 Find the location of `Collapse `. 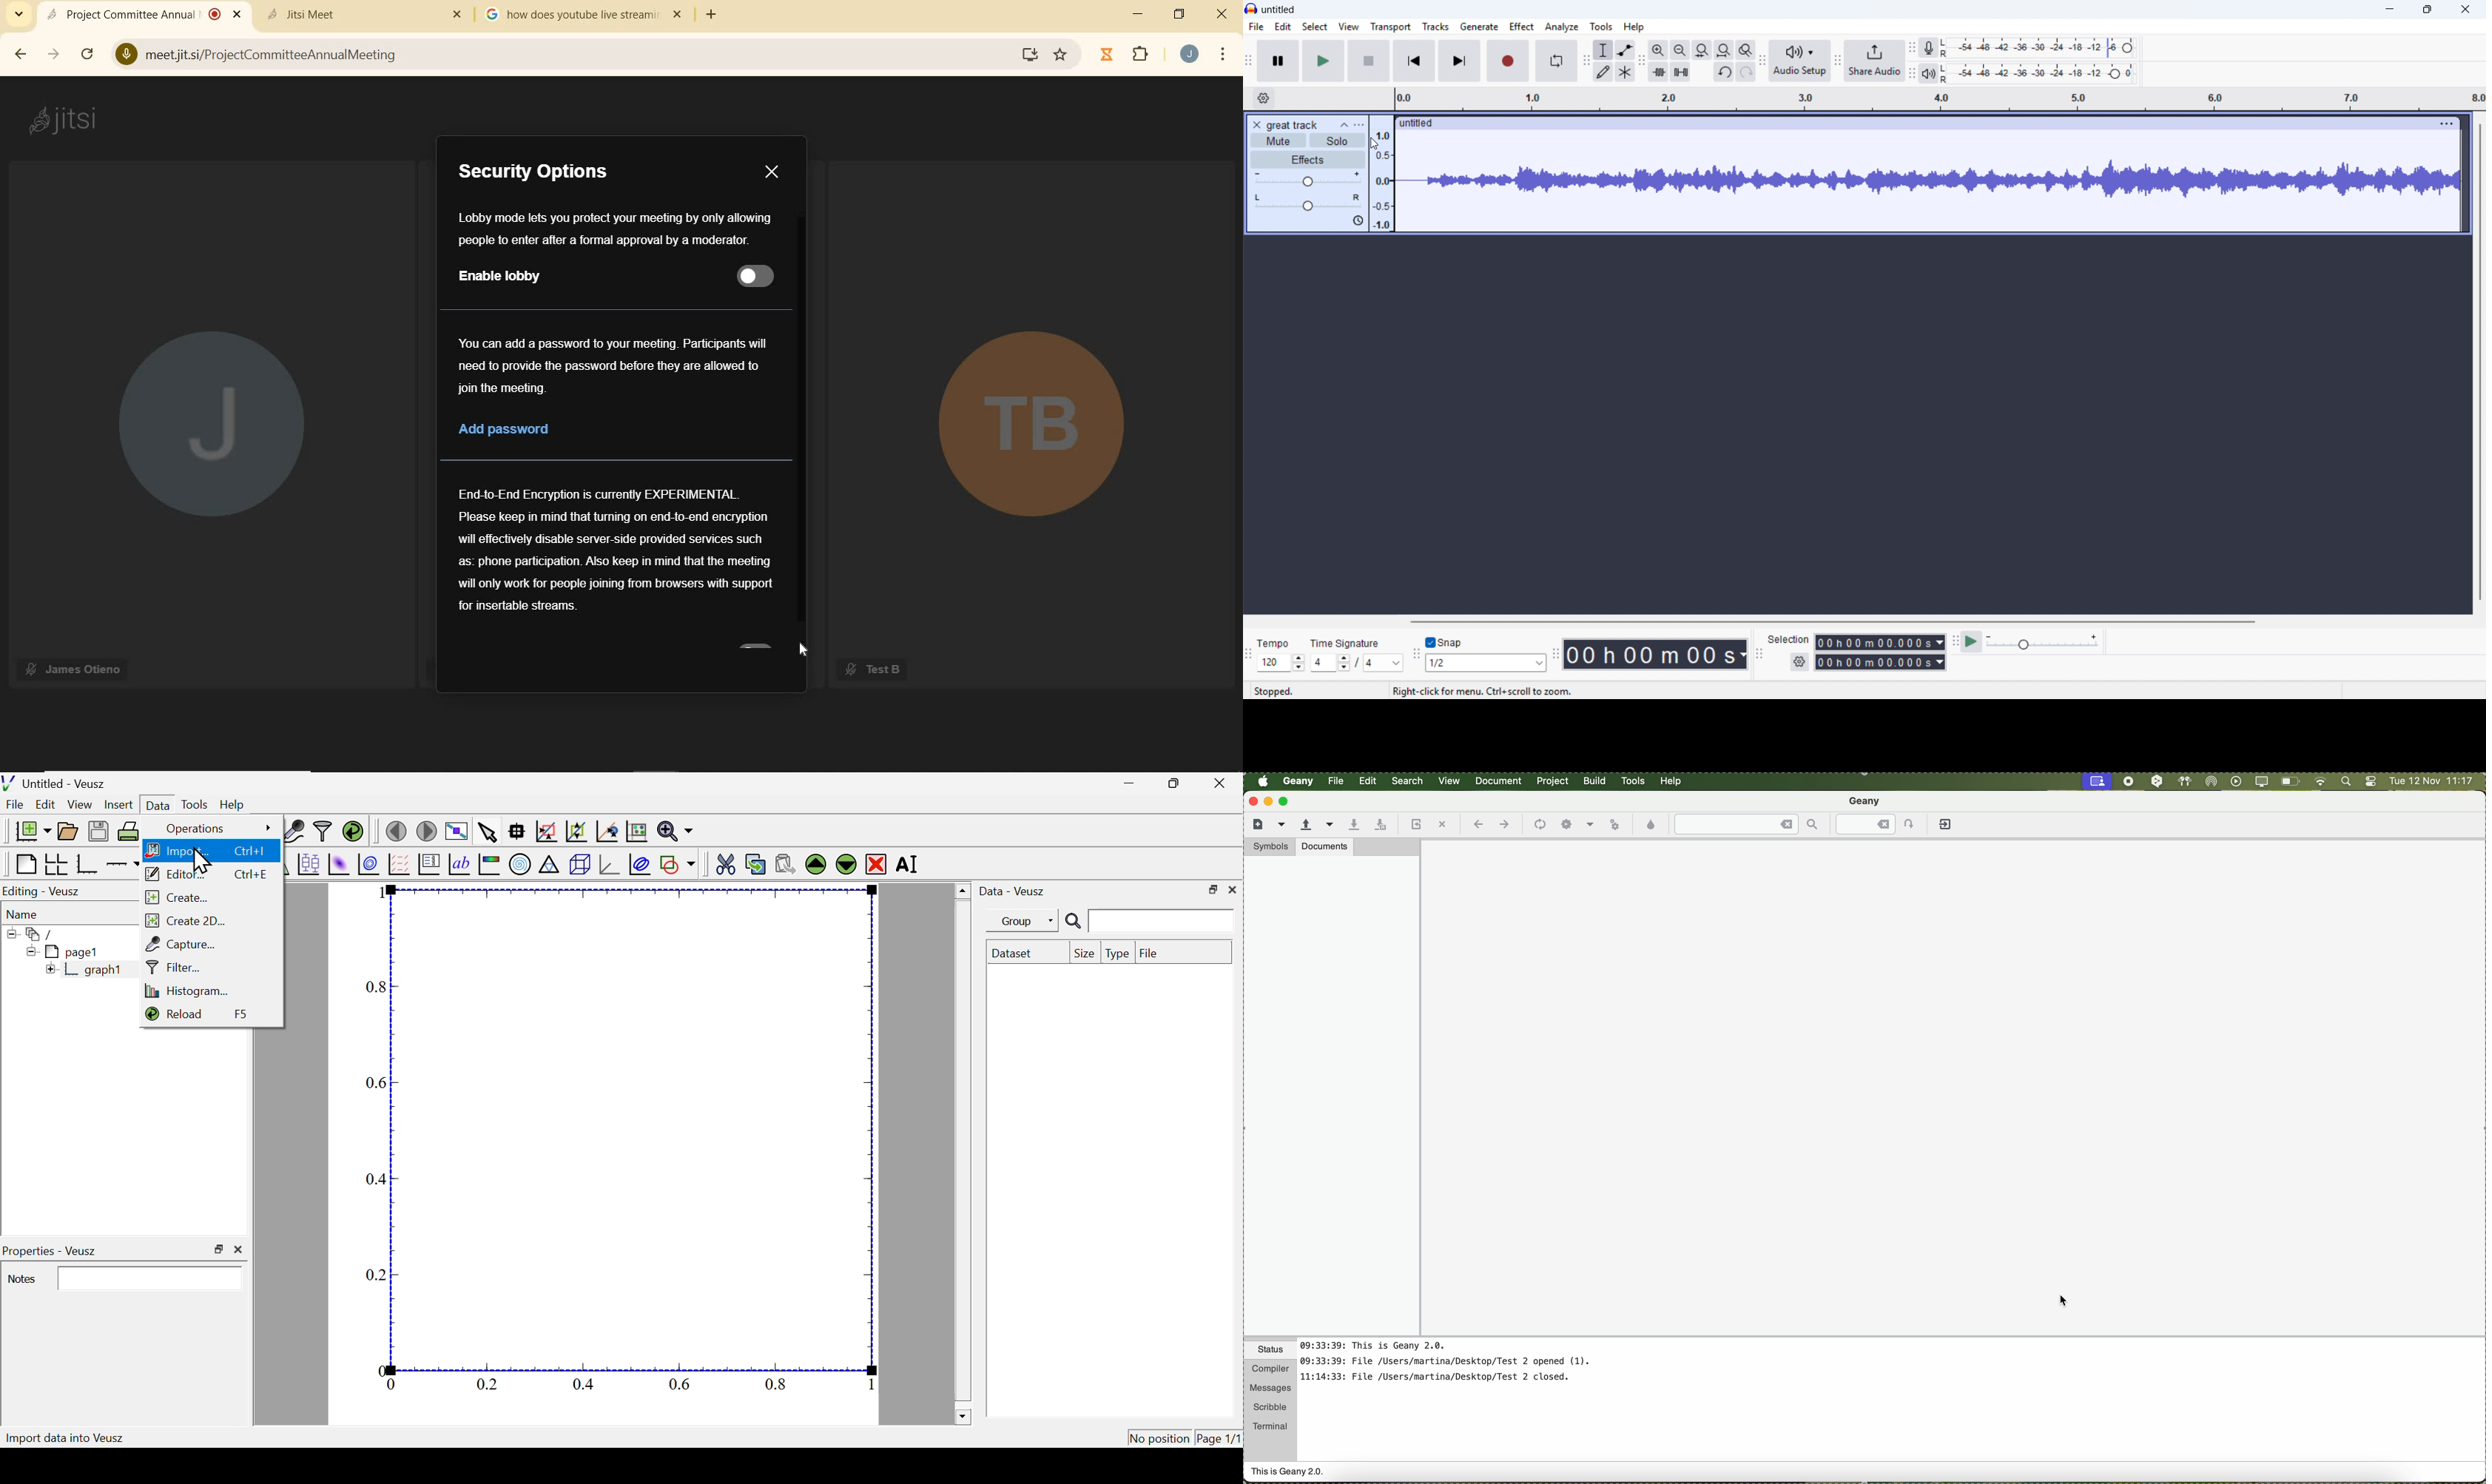

Collapse  is located at coordinates (1343, 124).